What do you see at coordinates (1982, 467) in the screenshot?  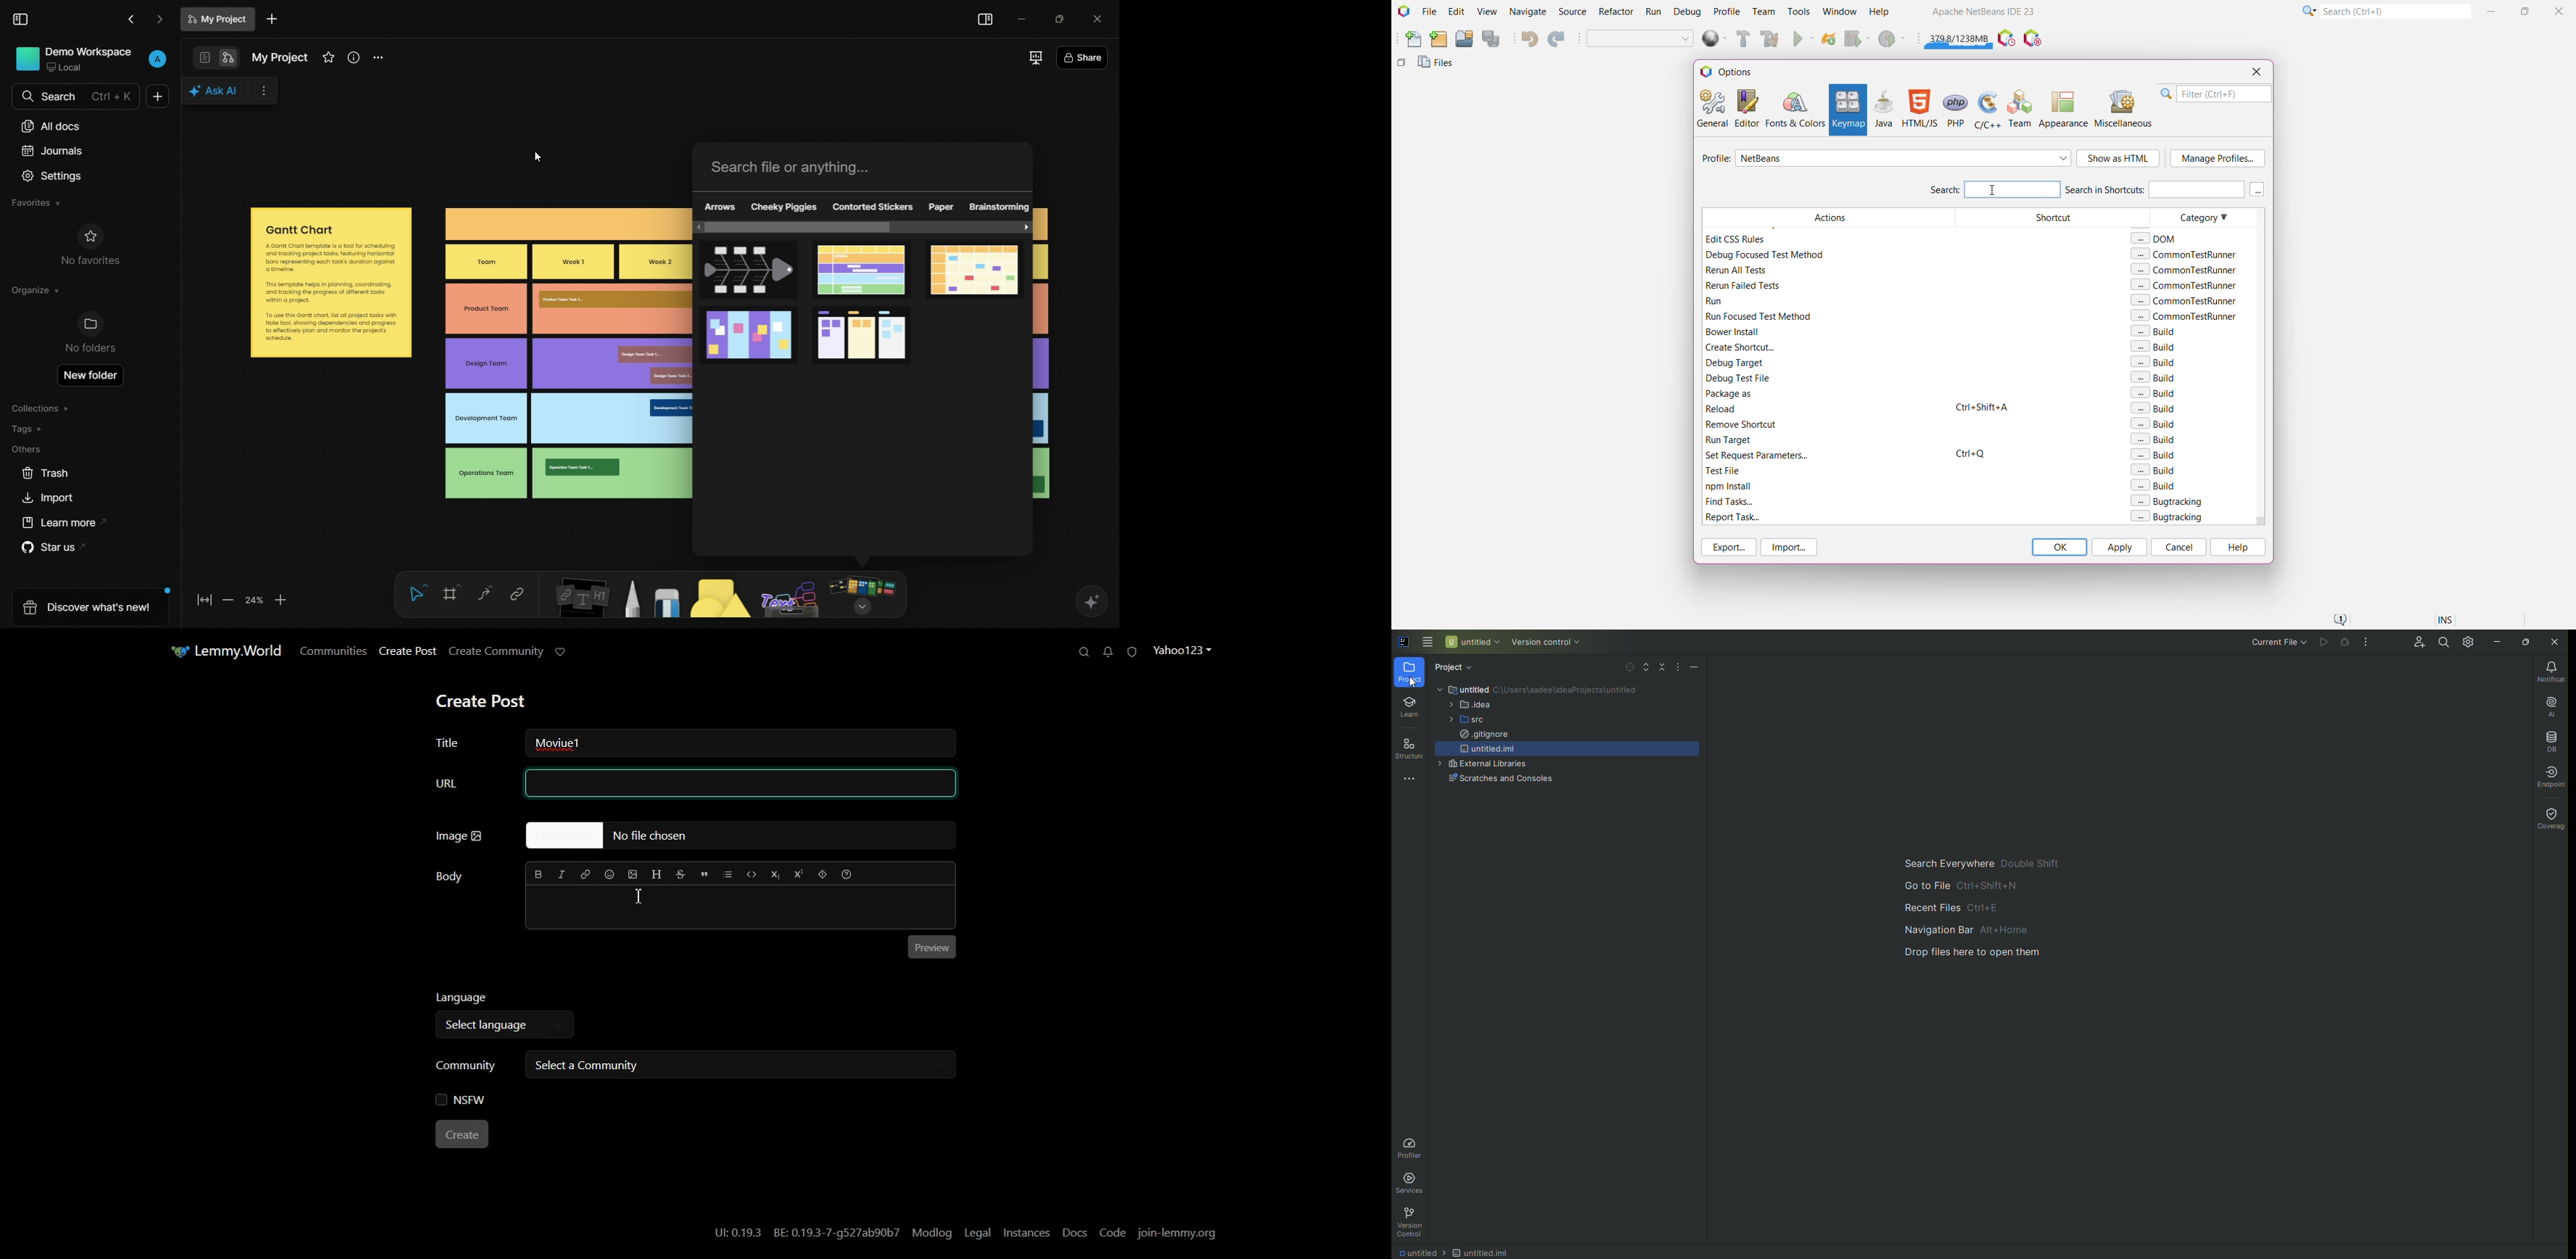 I see `Keyboard Shortcut set for Build Action` at bounding box center [1982, 467].